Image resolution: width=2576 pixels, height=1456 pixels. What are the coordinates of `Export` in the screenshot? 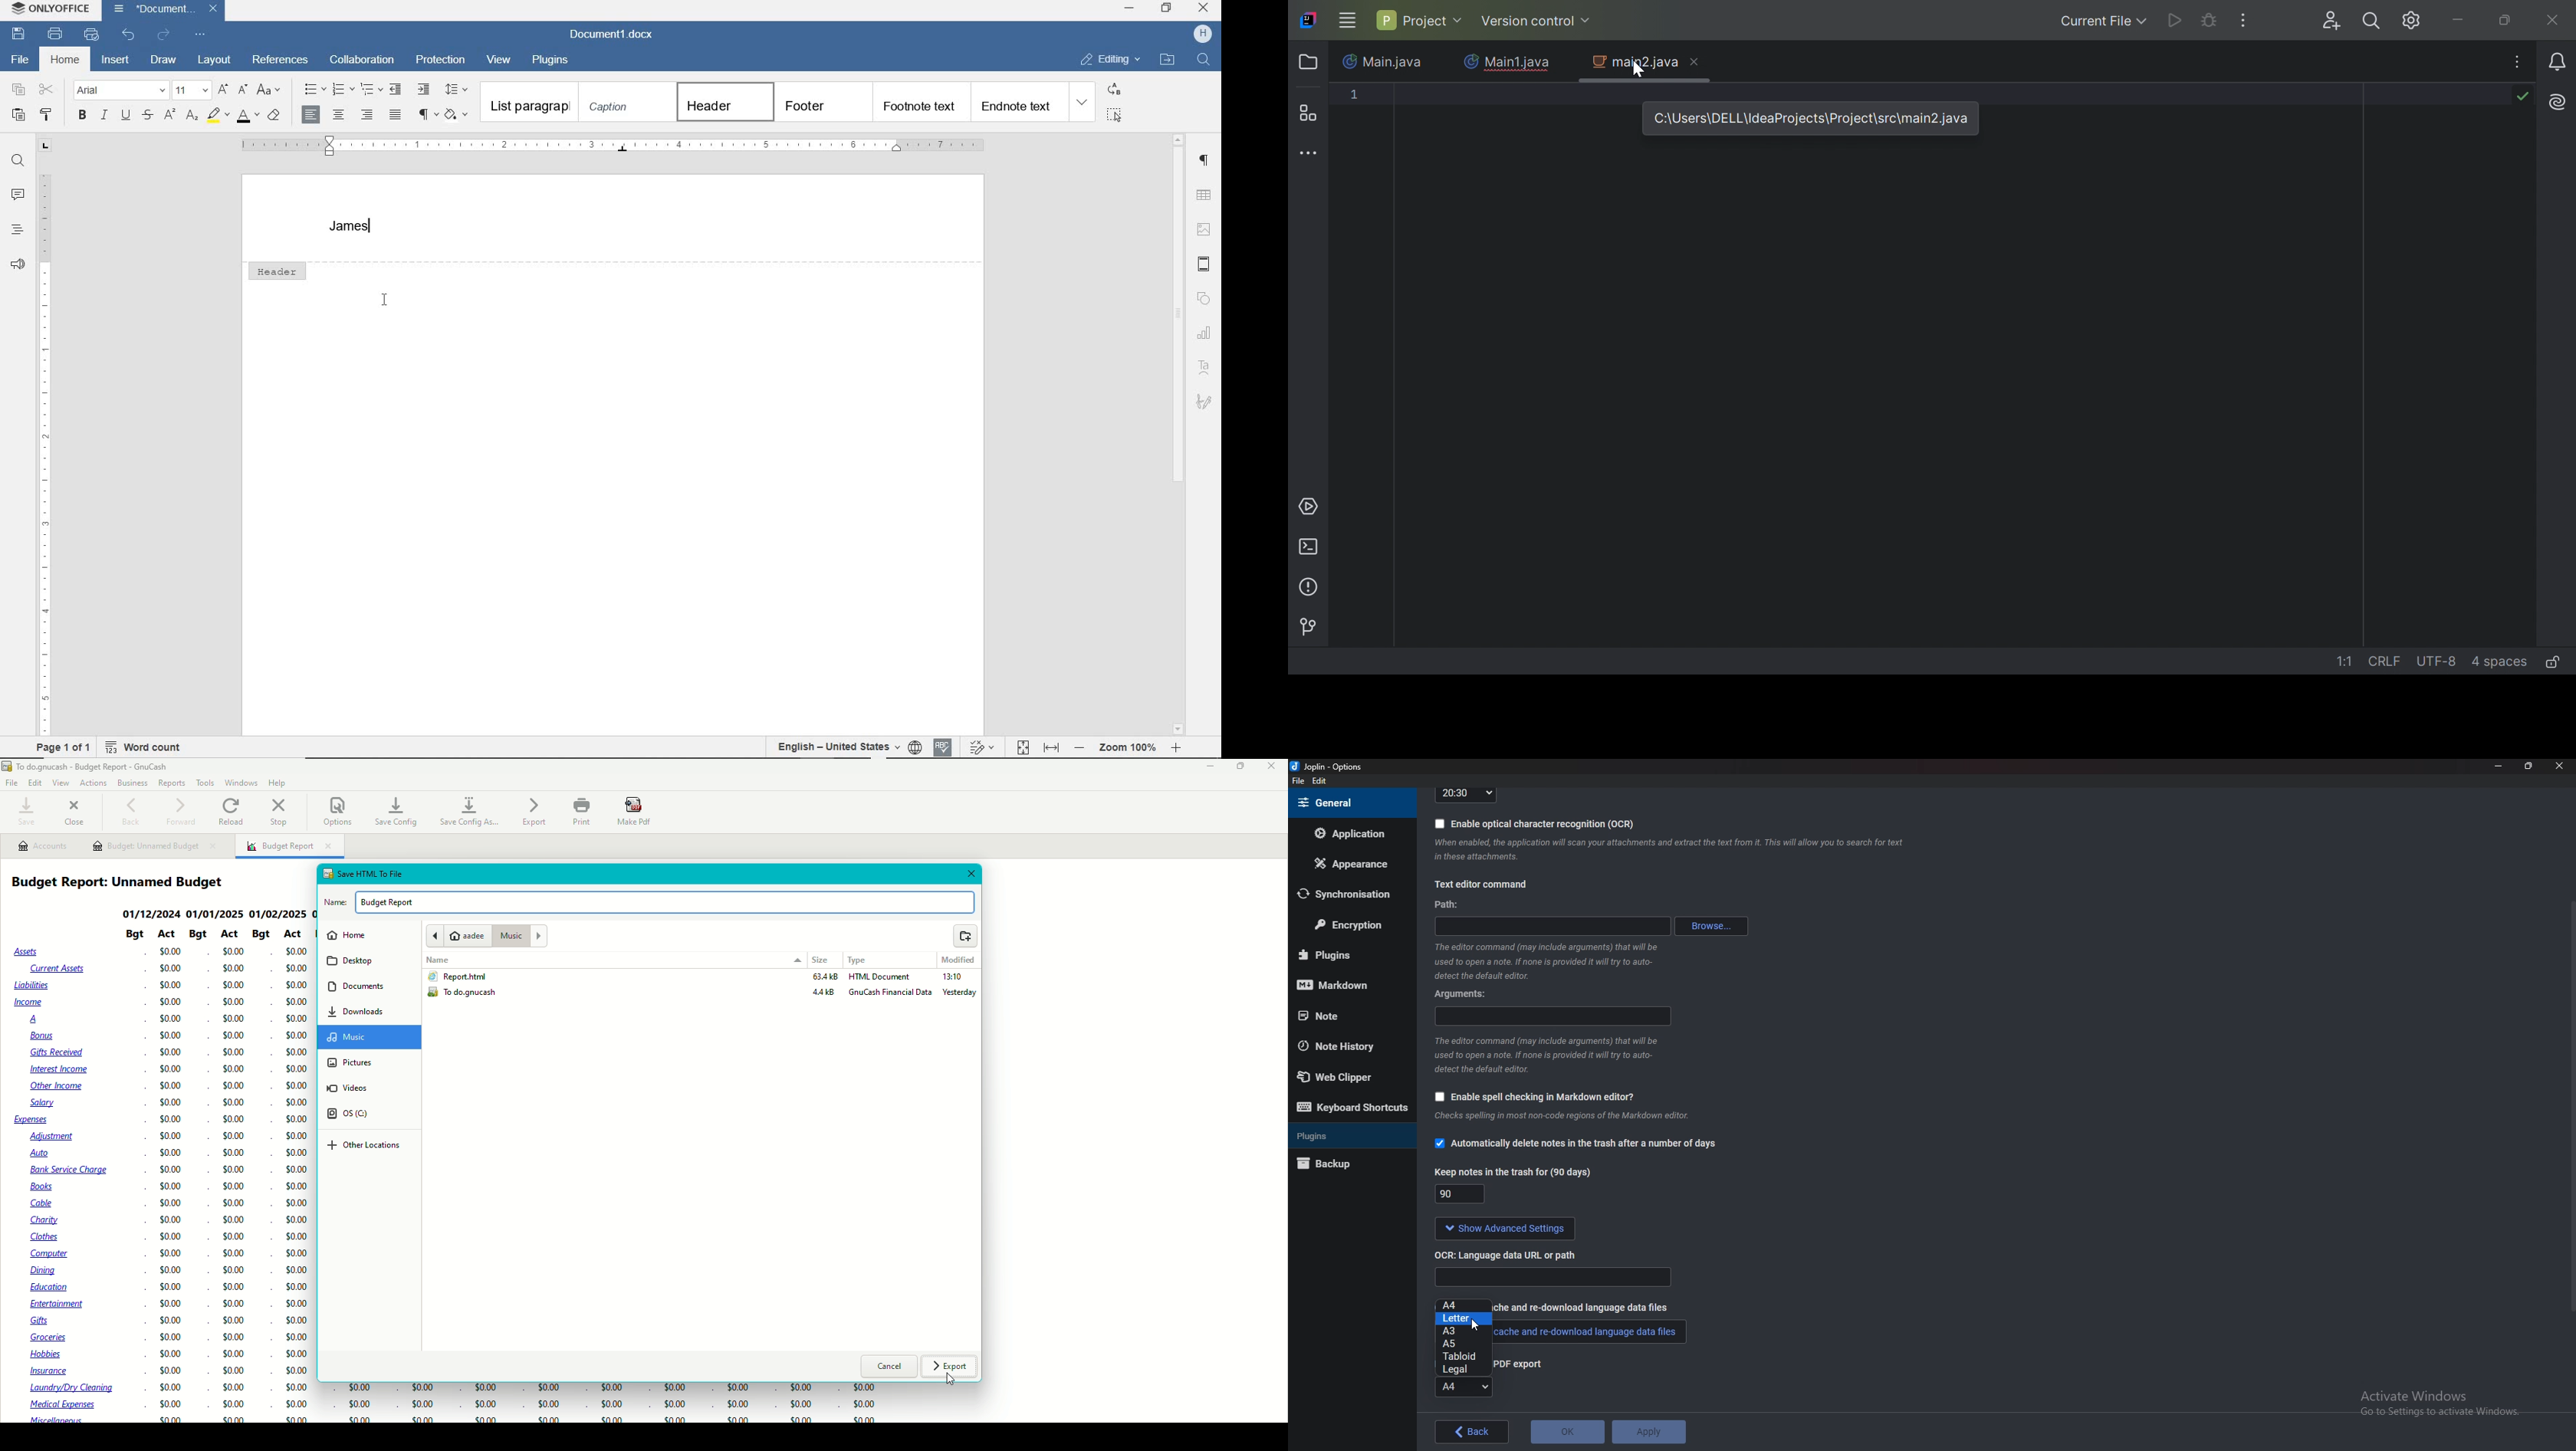 It's located at (951, 1368).